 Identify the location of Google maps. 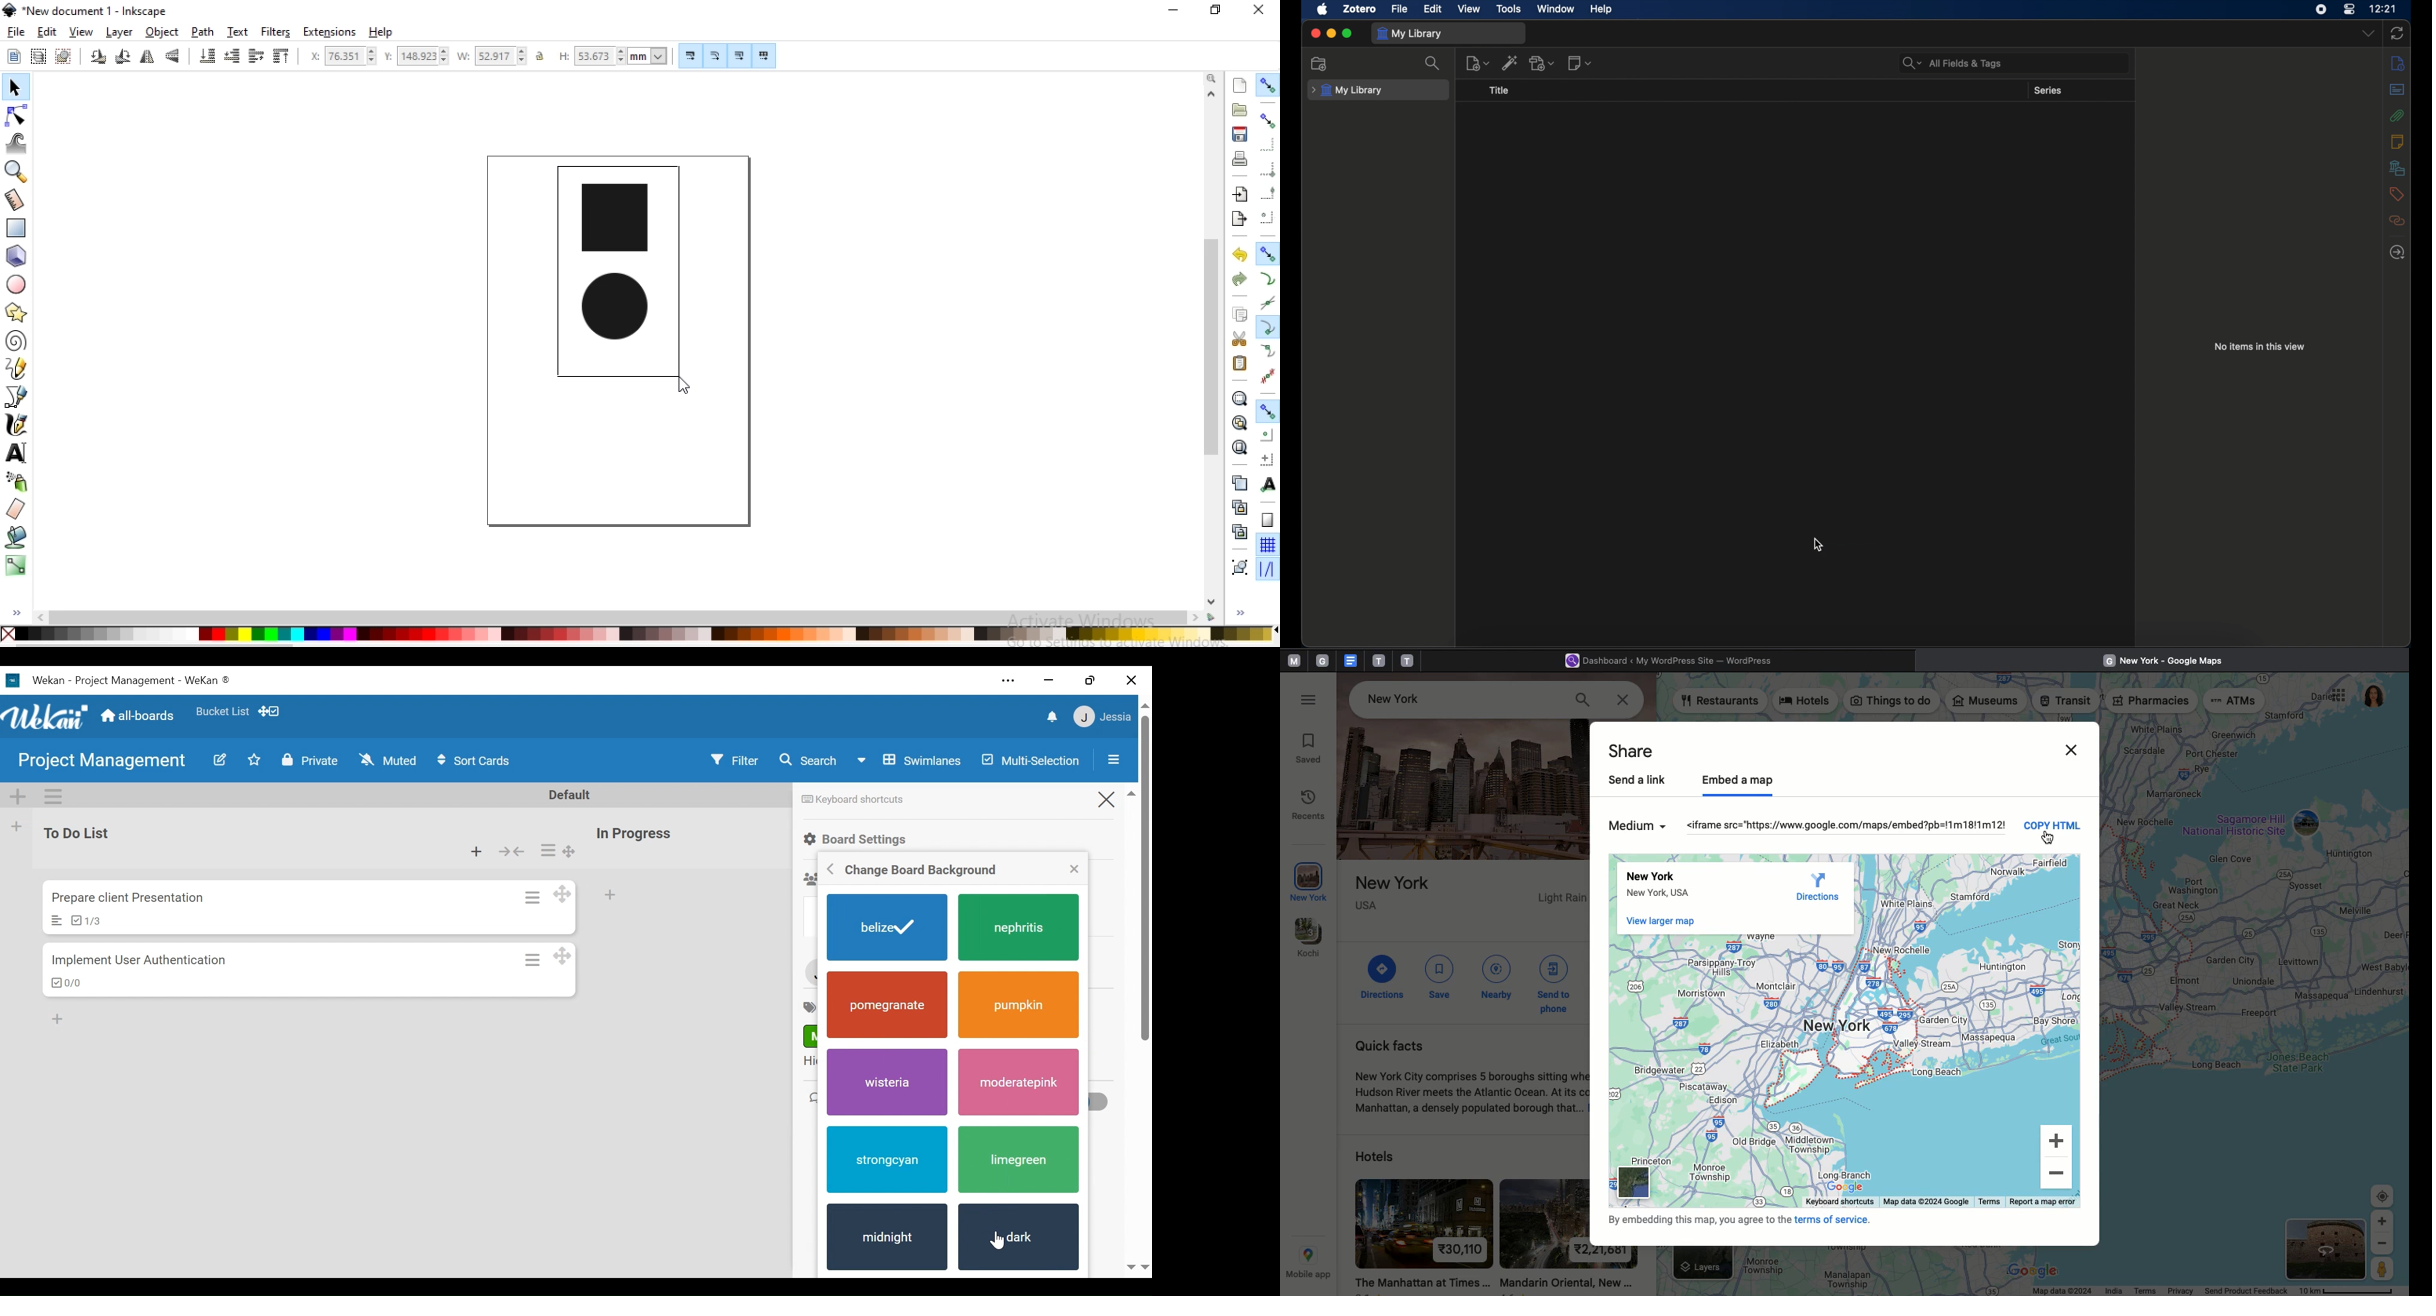
(2169, 659).